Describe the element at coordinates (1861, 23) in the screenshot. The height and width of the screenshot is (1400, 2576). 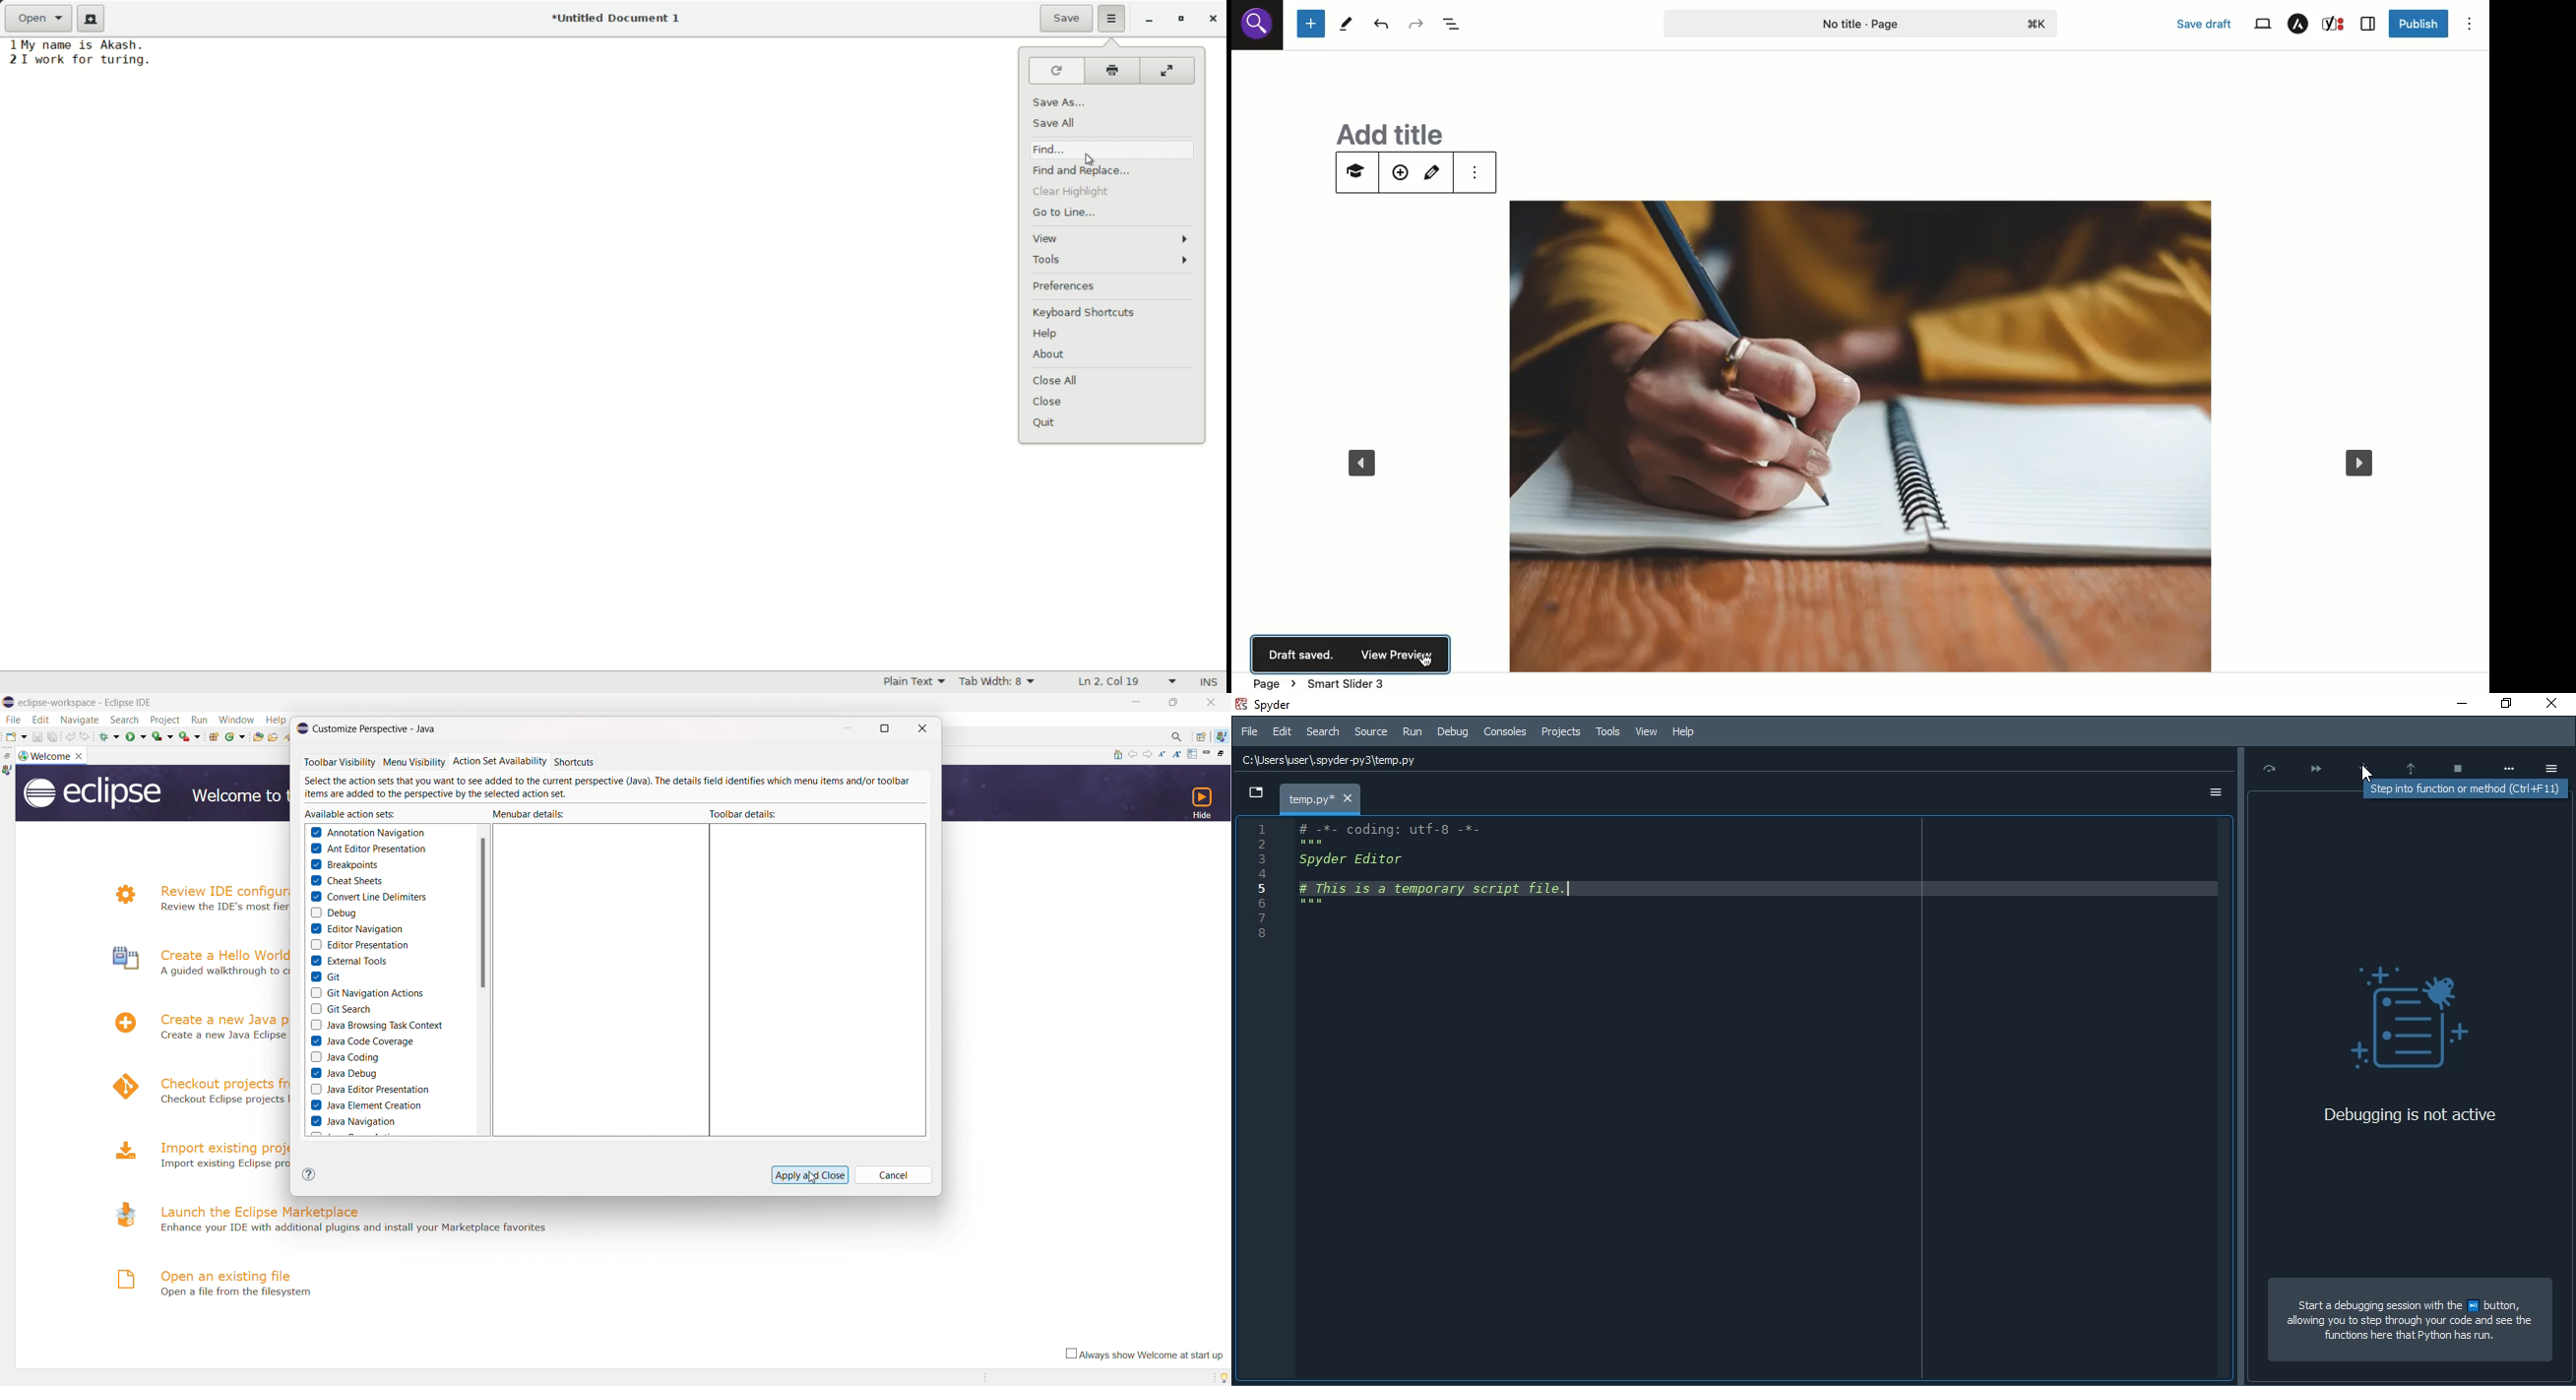
I see `Page` at that location.